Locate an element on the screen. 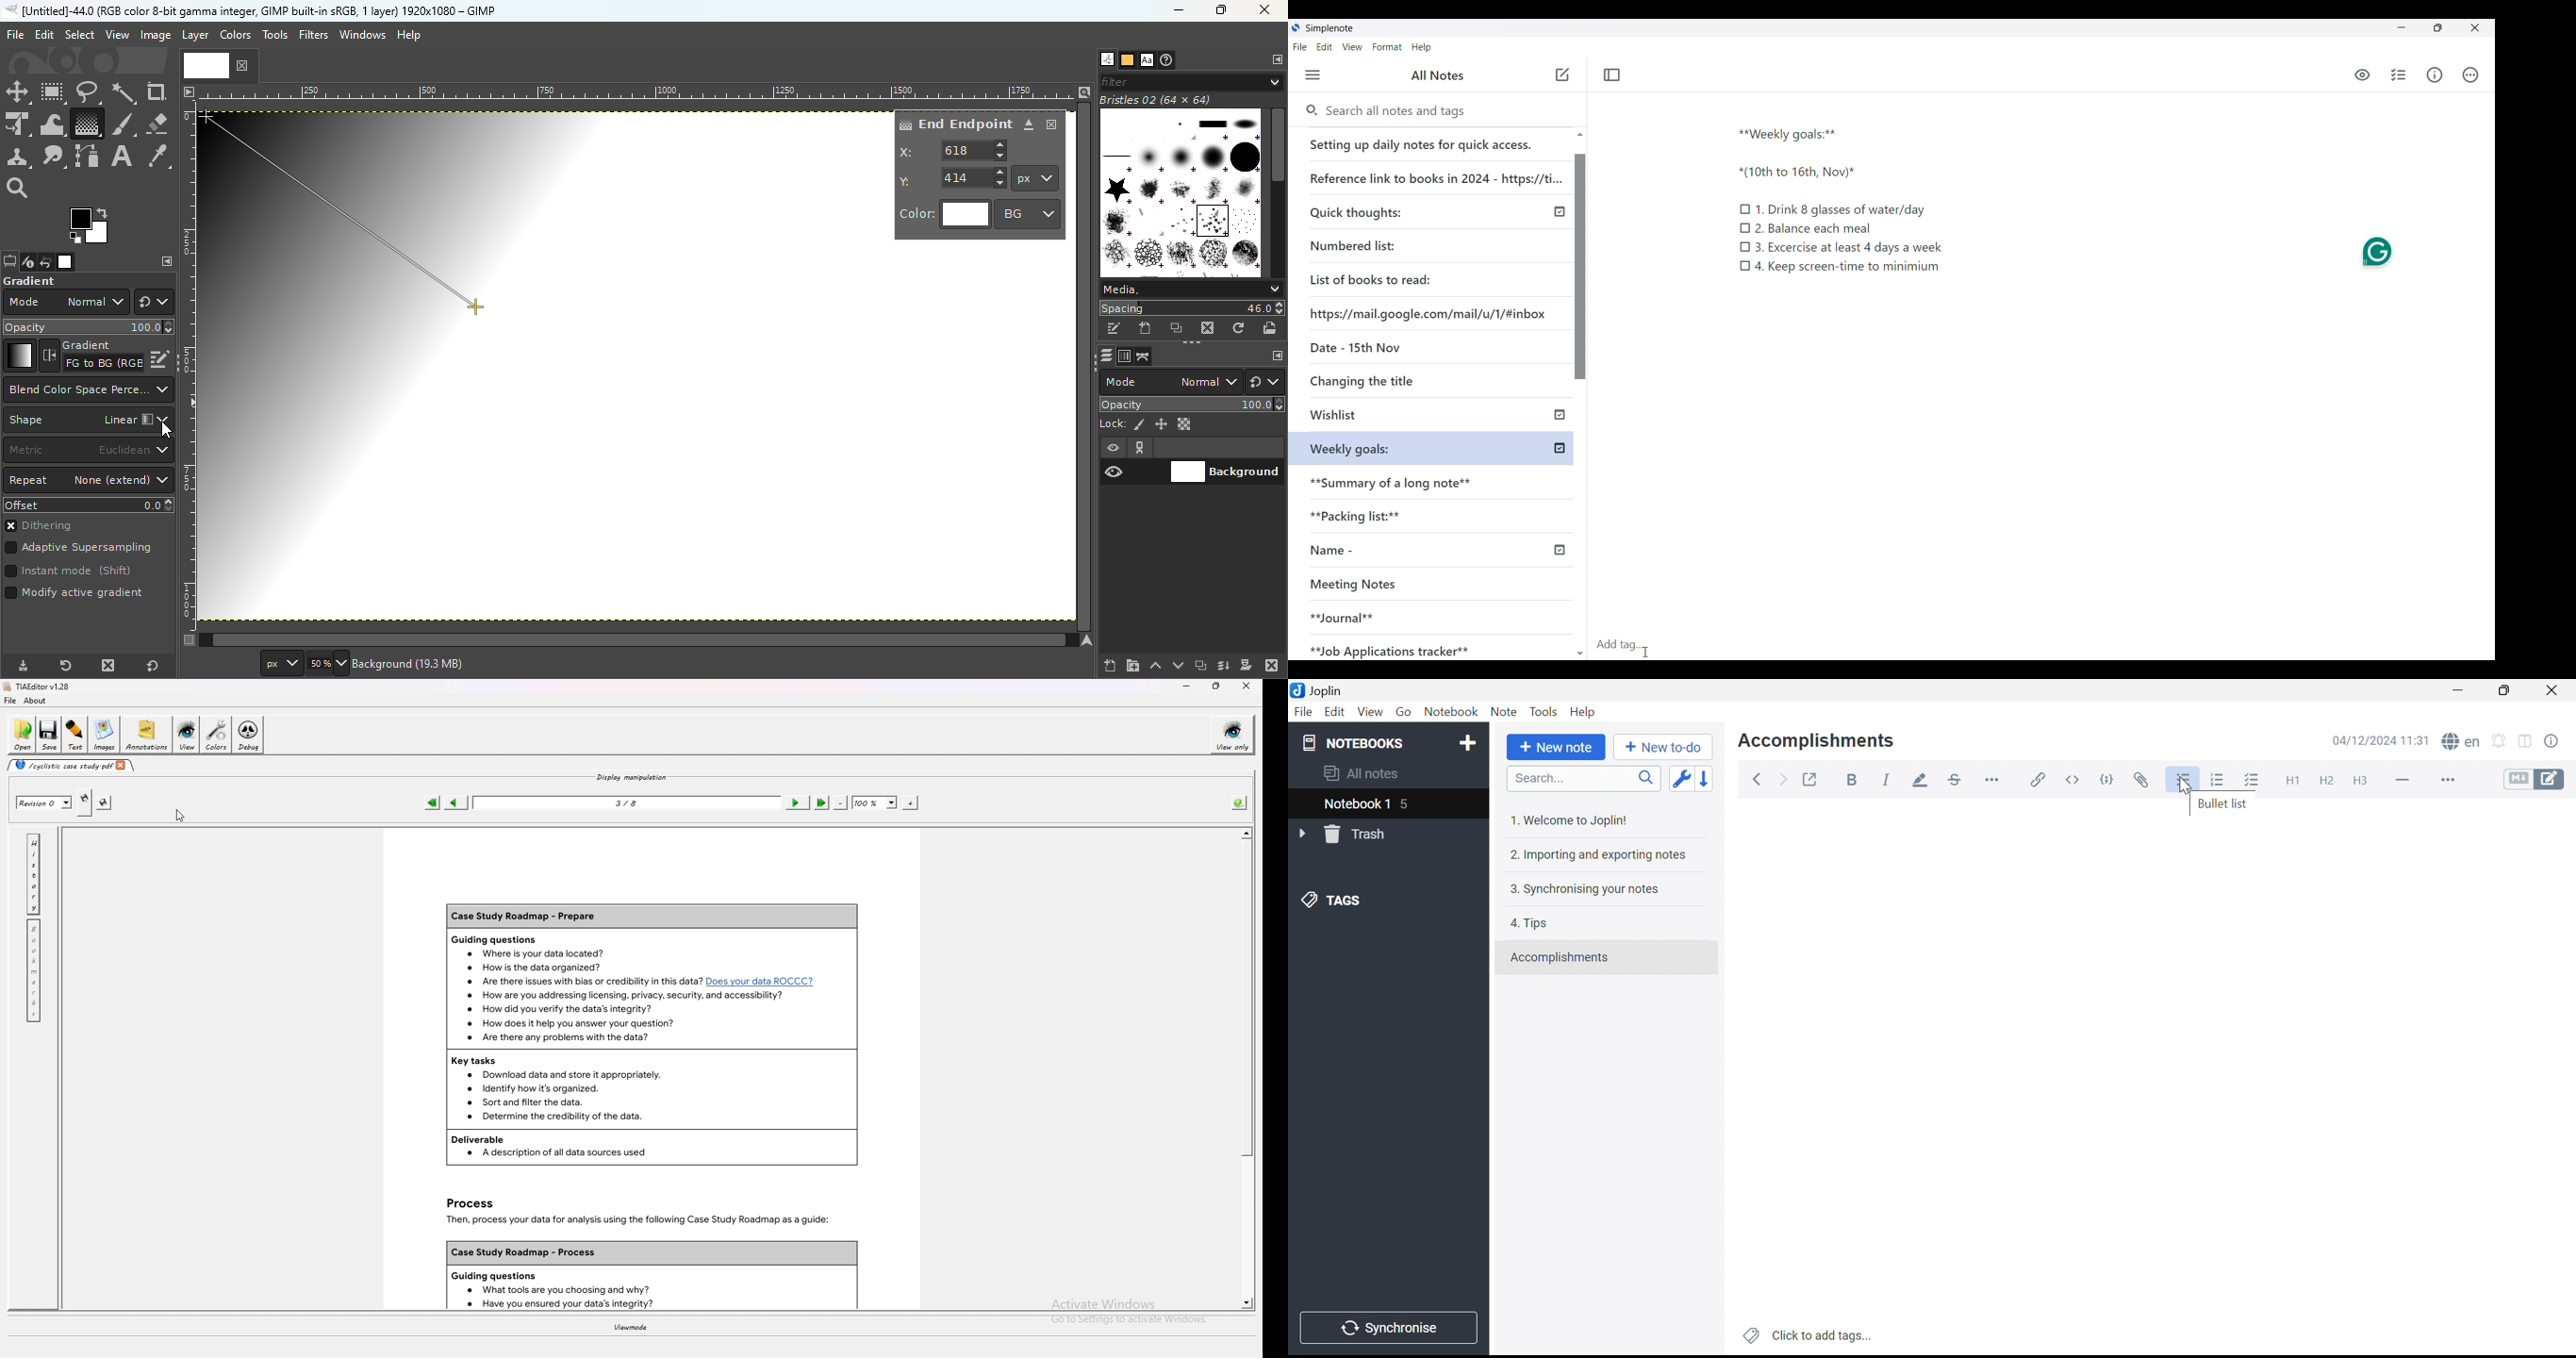  Weekly goals is located at coordinates (1350, 448).